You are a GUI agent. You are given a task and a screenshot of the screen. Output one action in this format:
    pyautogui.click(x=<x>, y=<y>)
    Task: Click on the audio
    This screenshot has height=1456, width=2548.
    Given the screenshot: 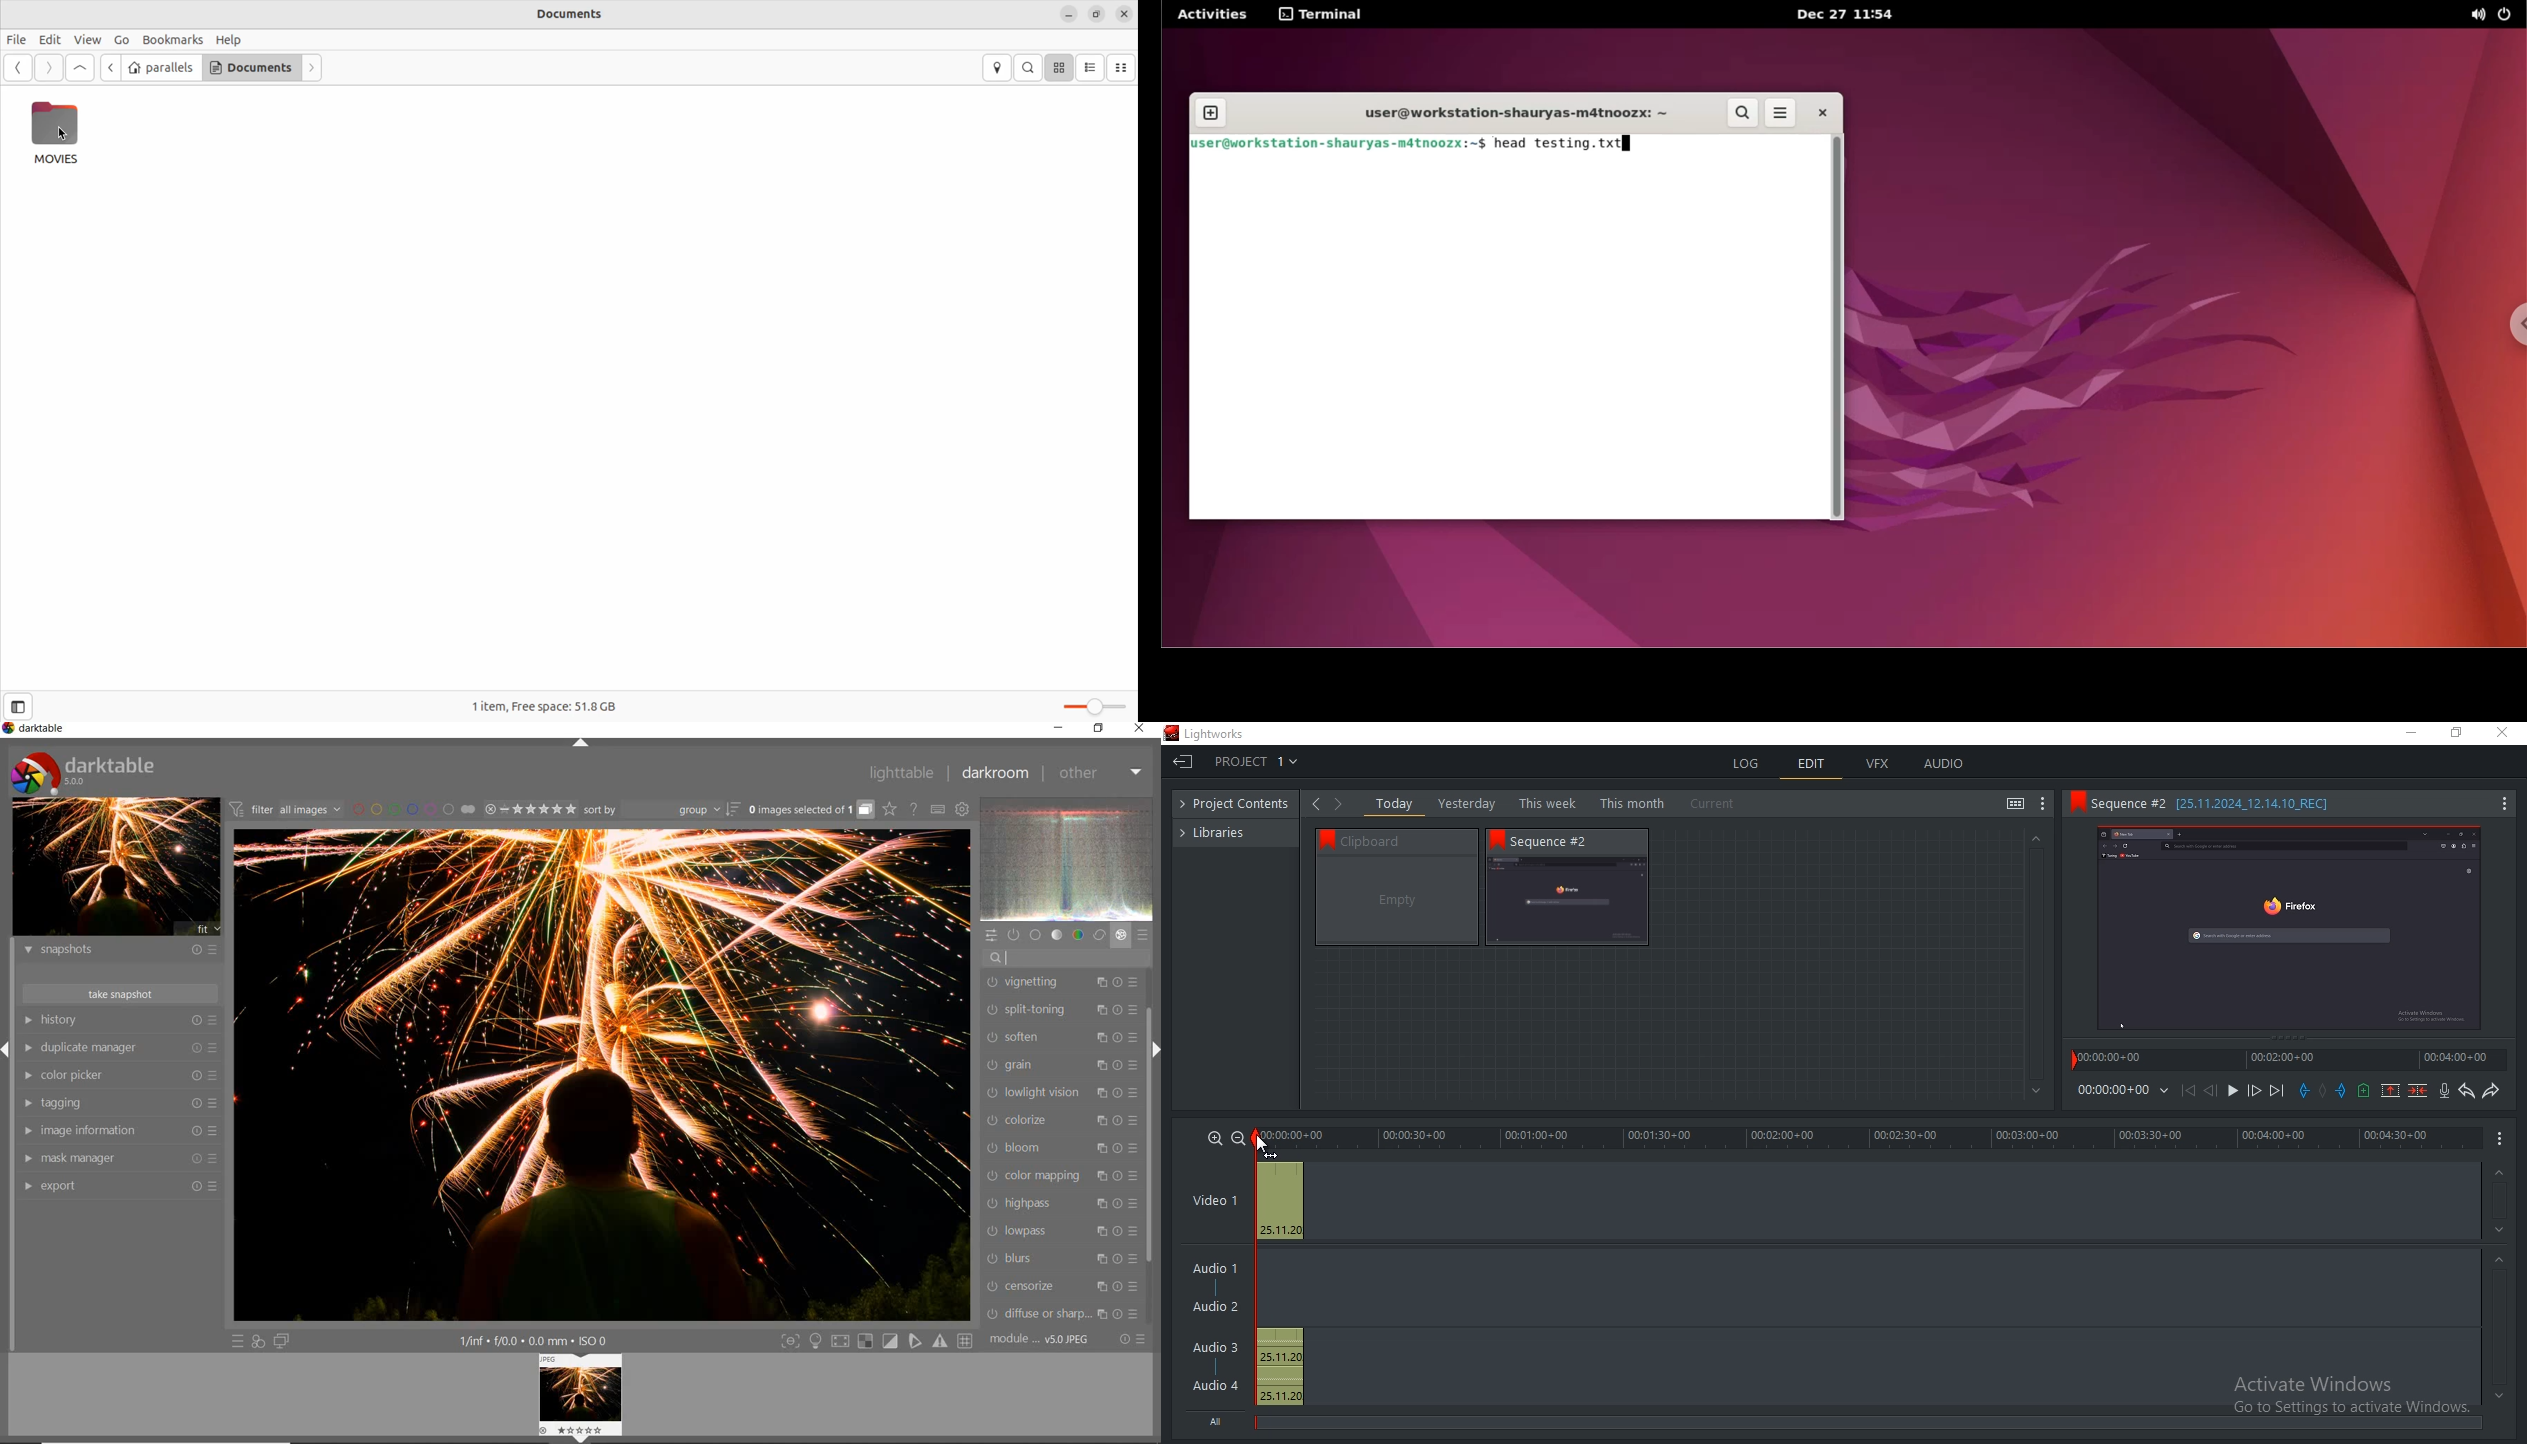 What is the action you would take?
    pyautogui.click(x=1279, y=1367)
    